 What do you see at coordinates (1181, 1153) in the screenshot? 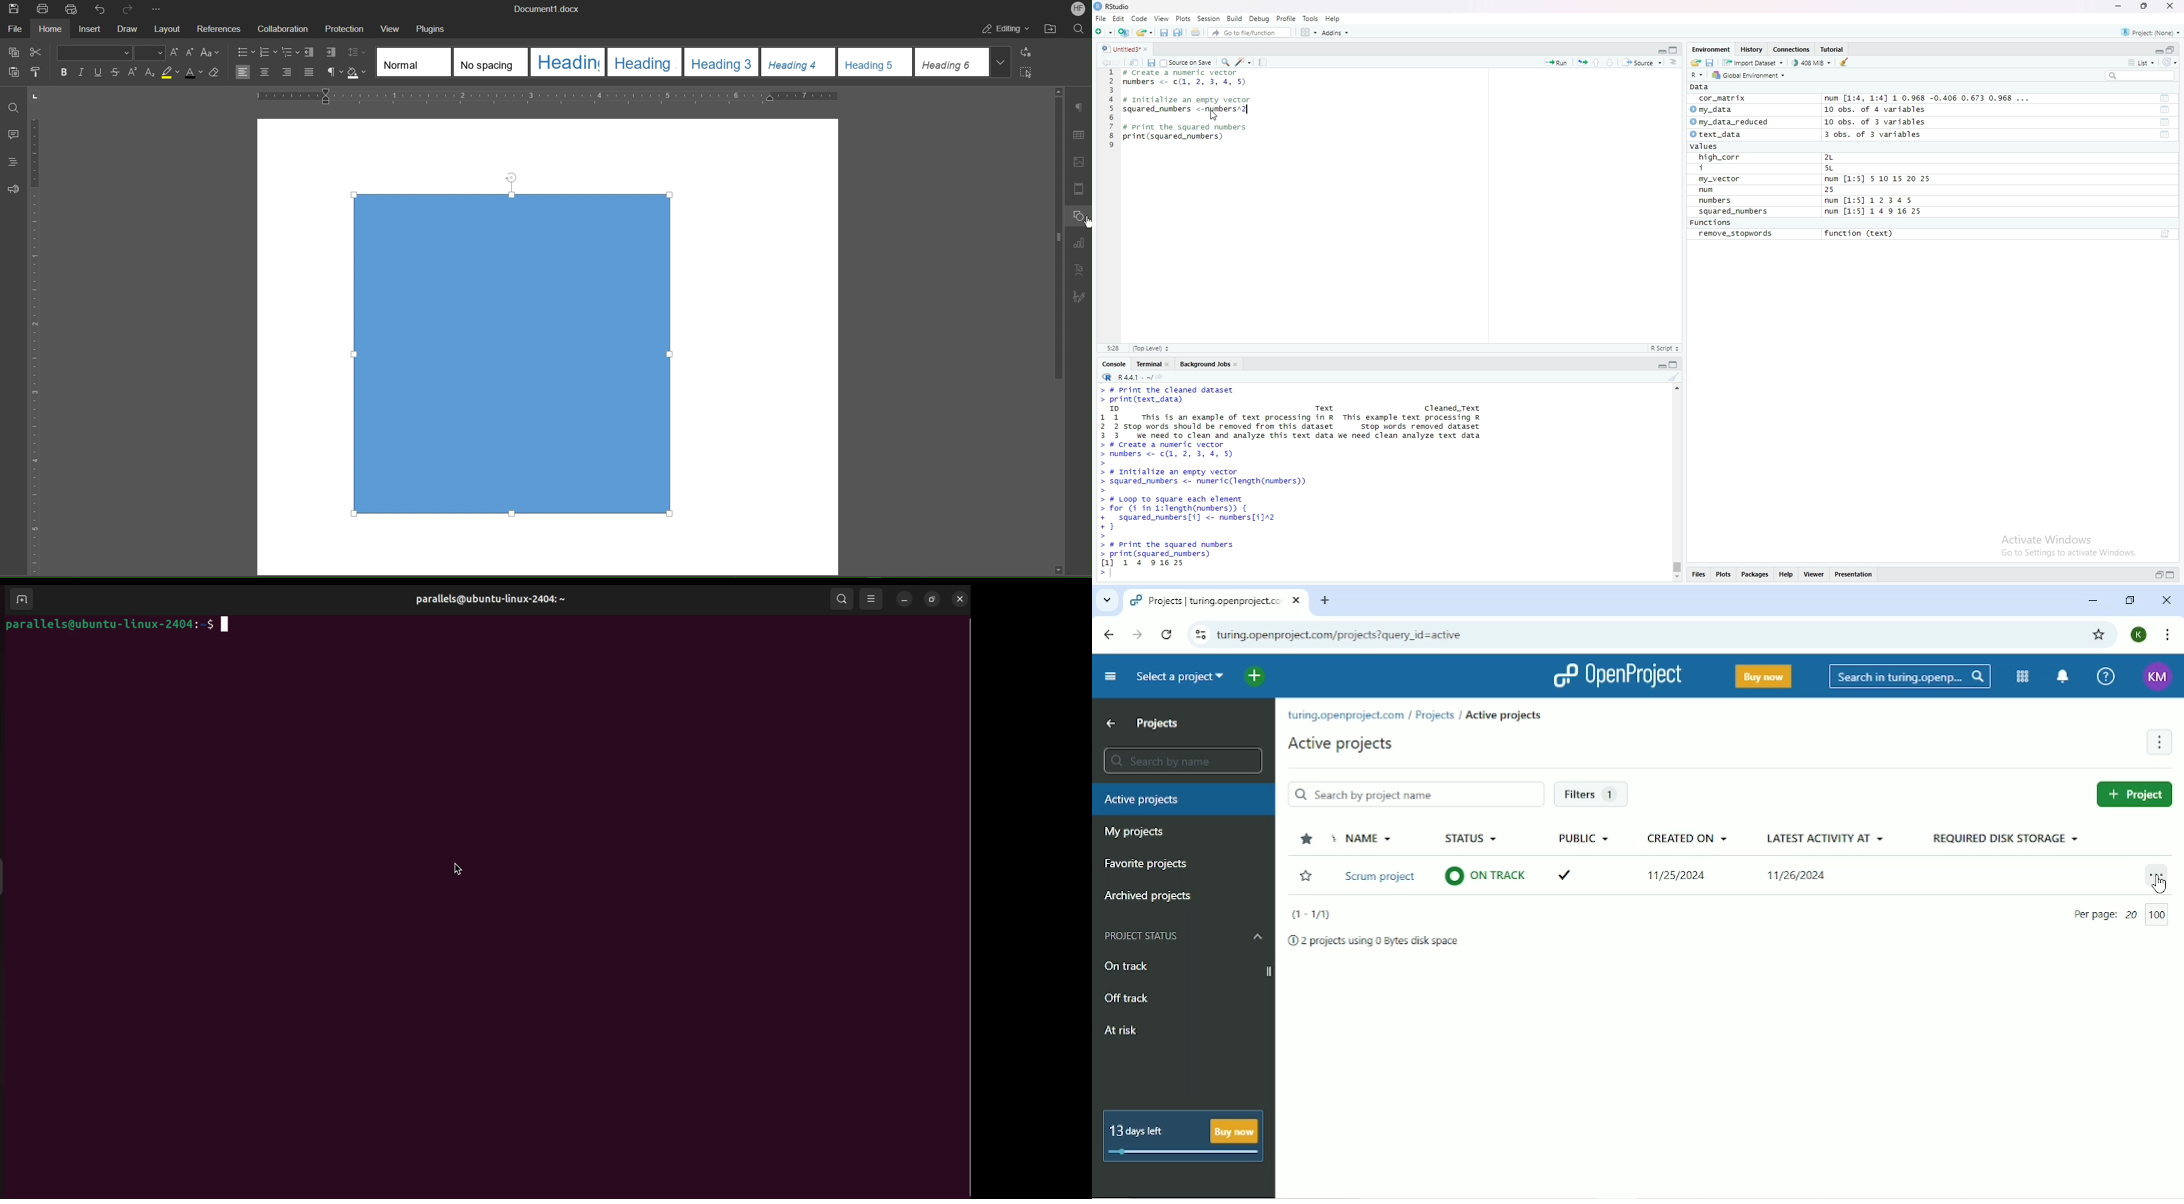
I see `days left` at bounding box center [1181, 1153].